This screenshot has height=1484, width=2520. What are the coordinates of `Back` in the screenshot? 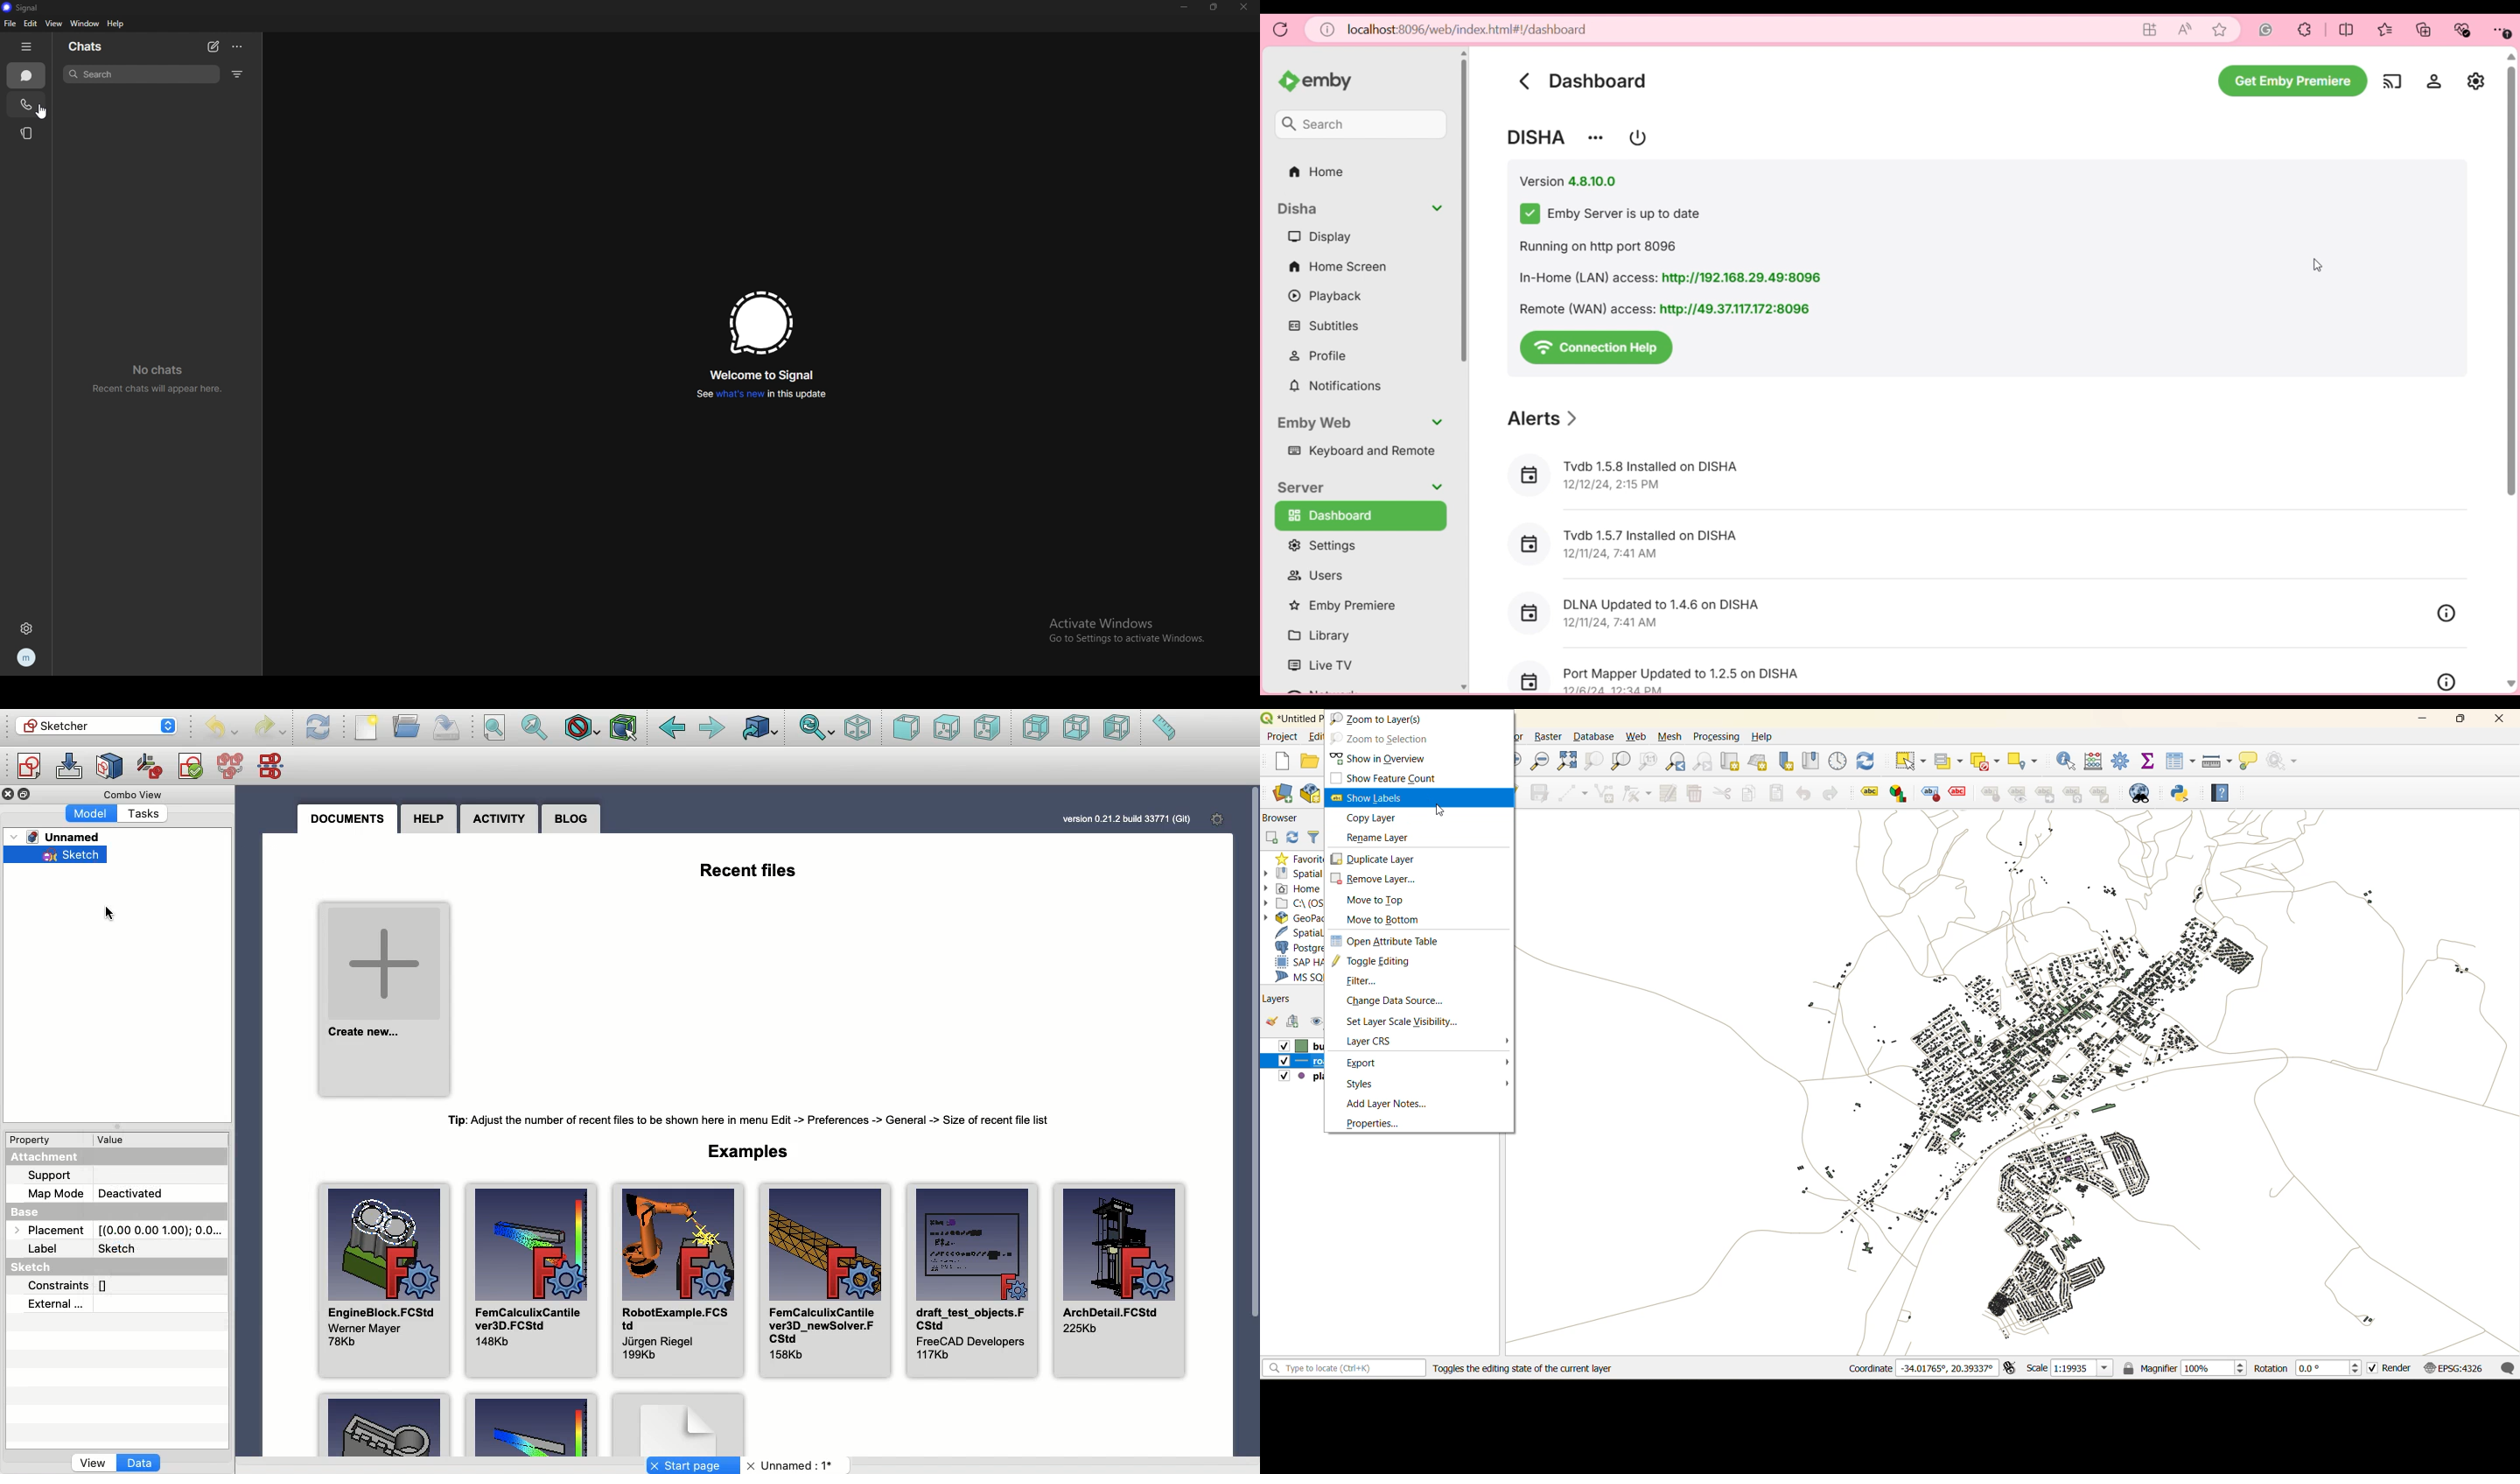 It's located at (672, 728).